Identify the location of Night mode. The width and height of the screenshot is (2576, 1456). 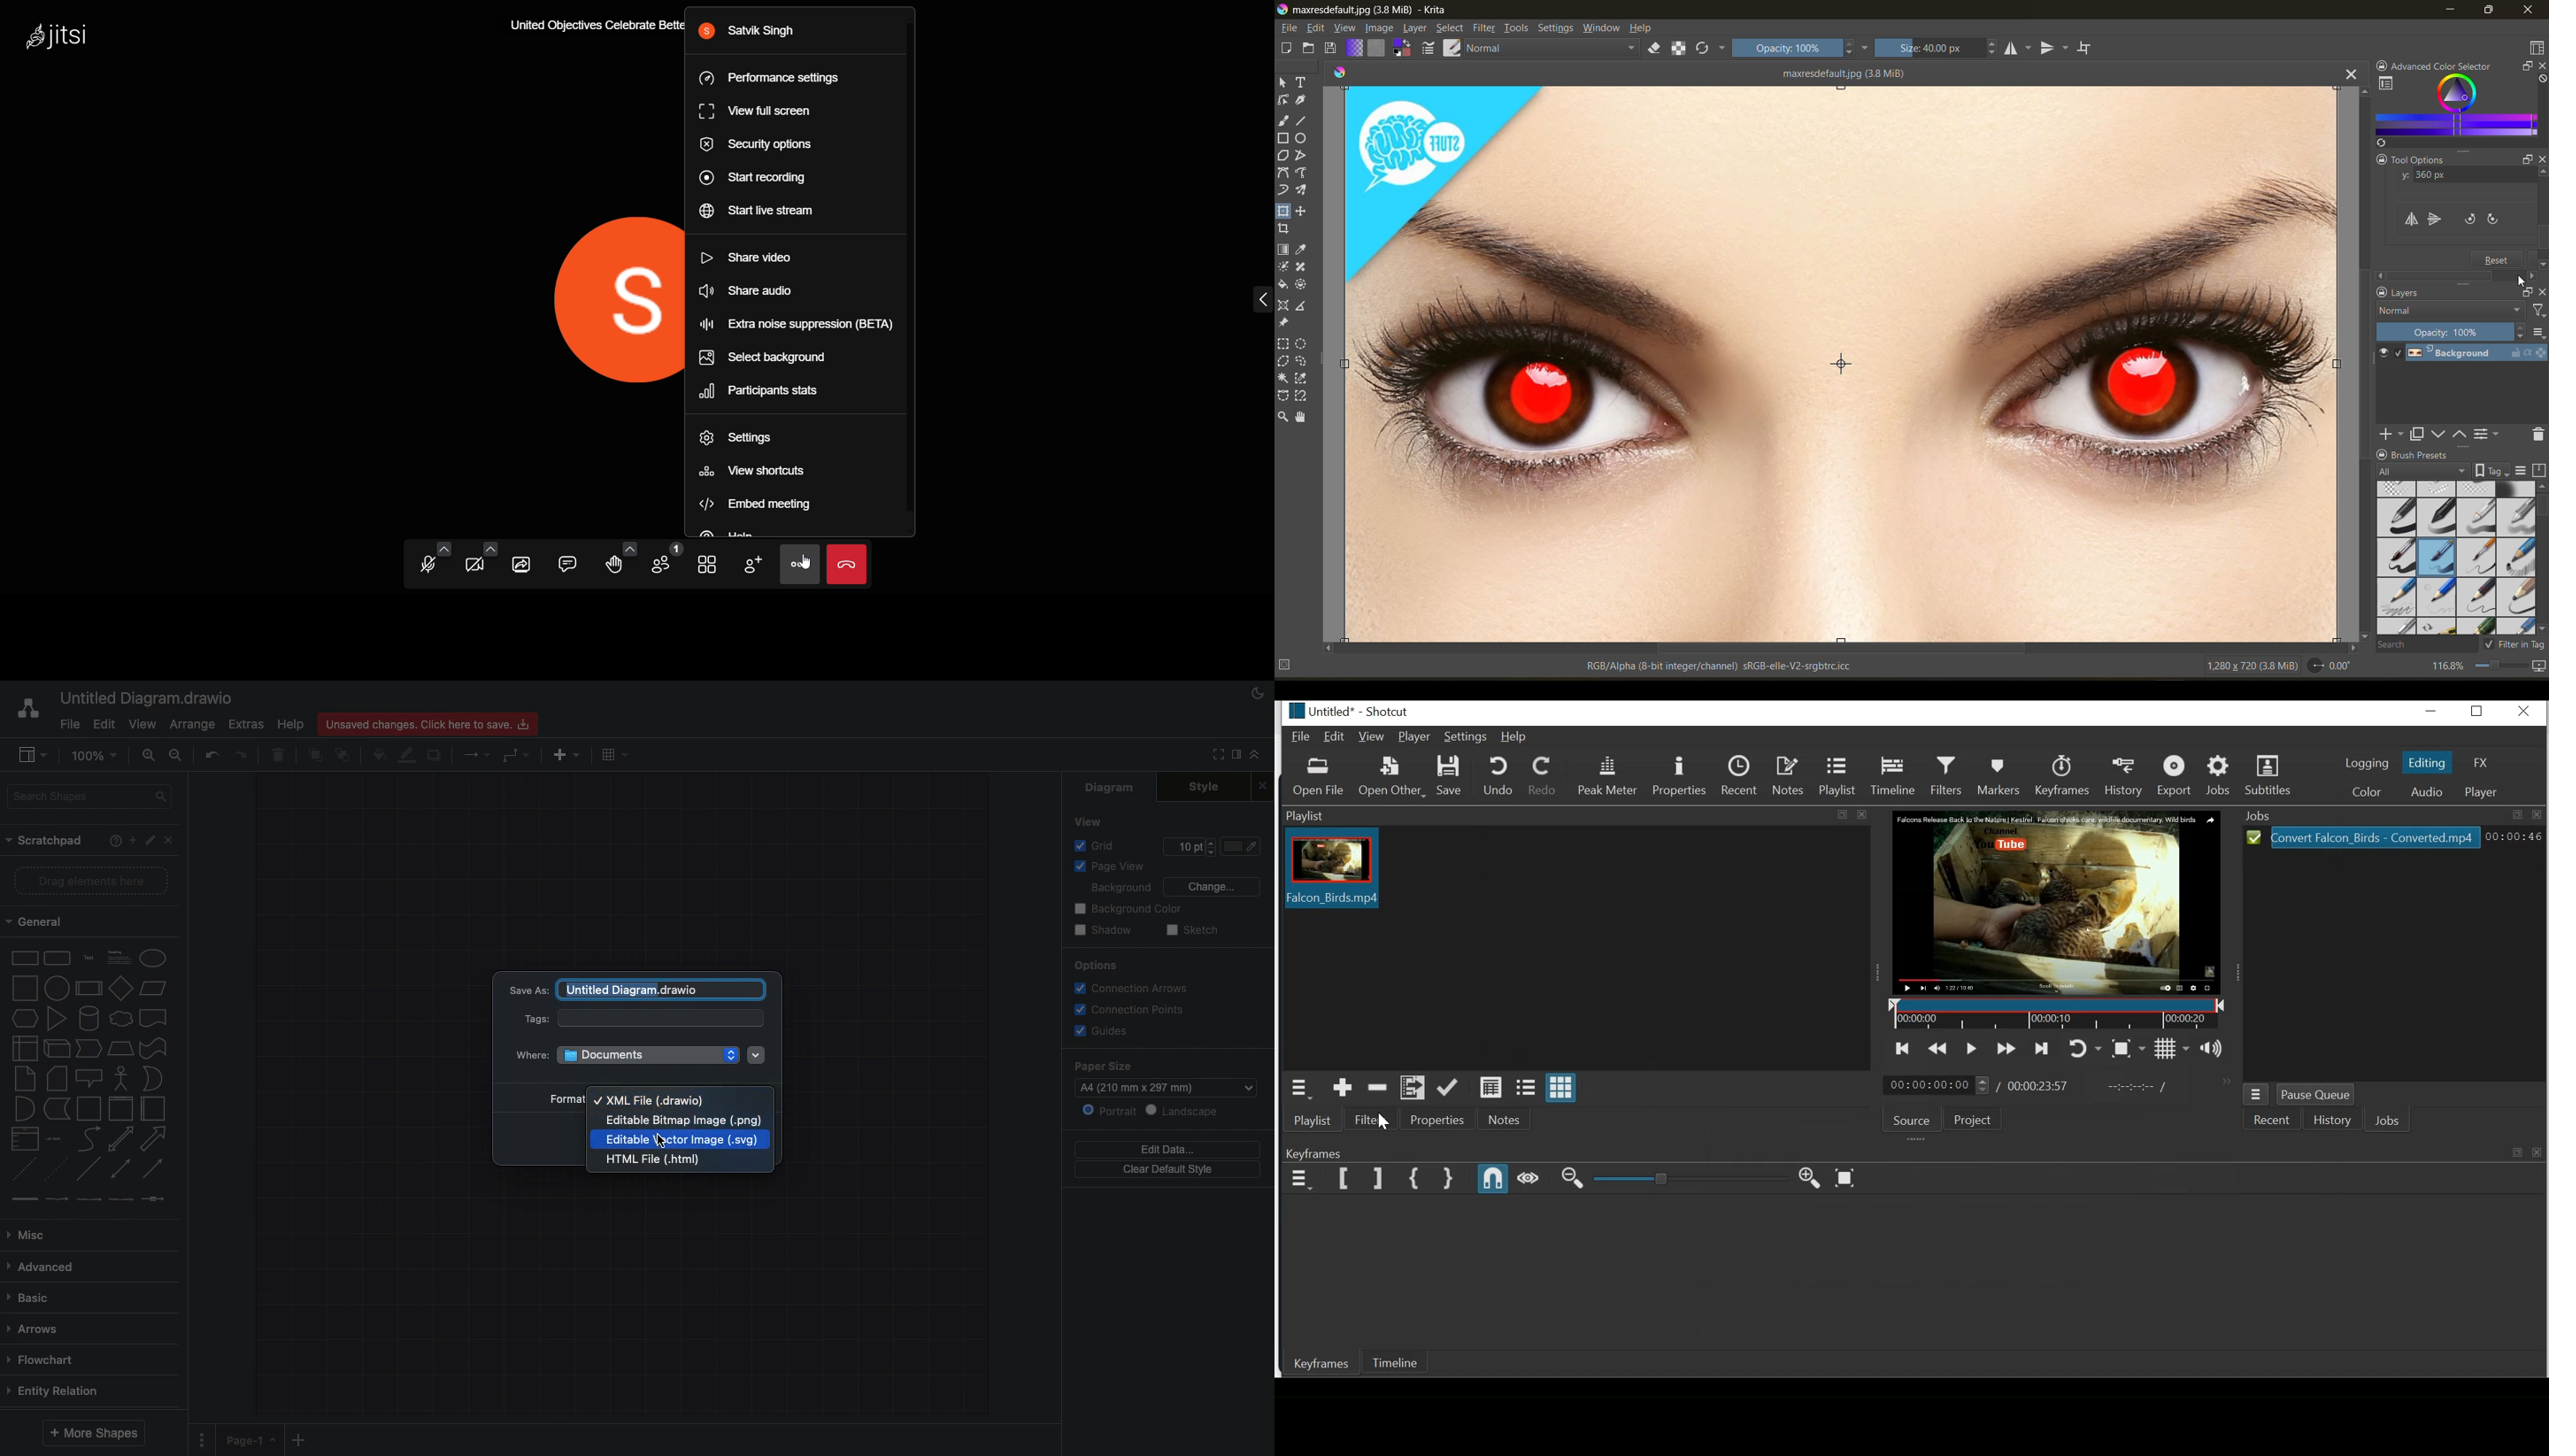
(1257, 693).